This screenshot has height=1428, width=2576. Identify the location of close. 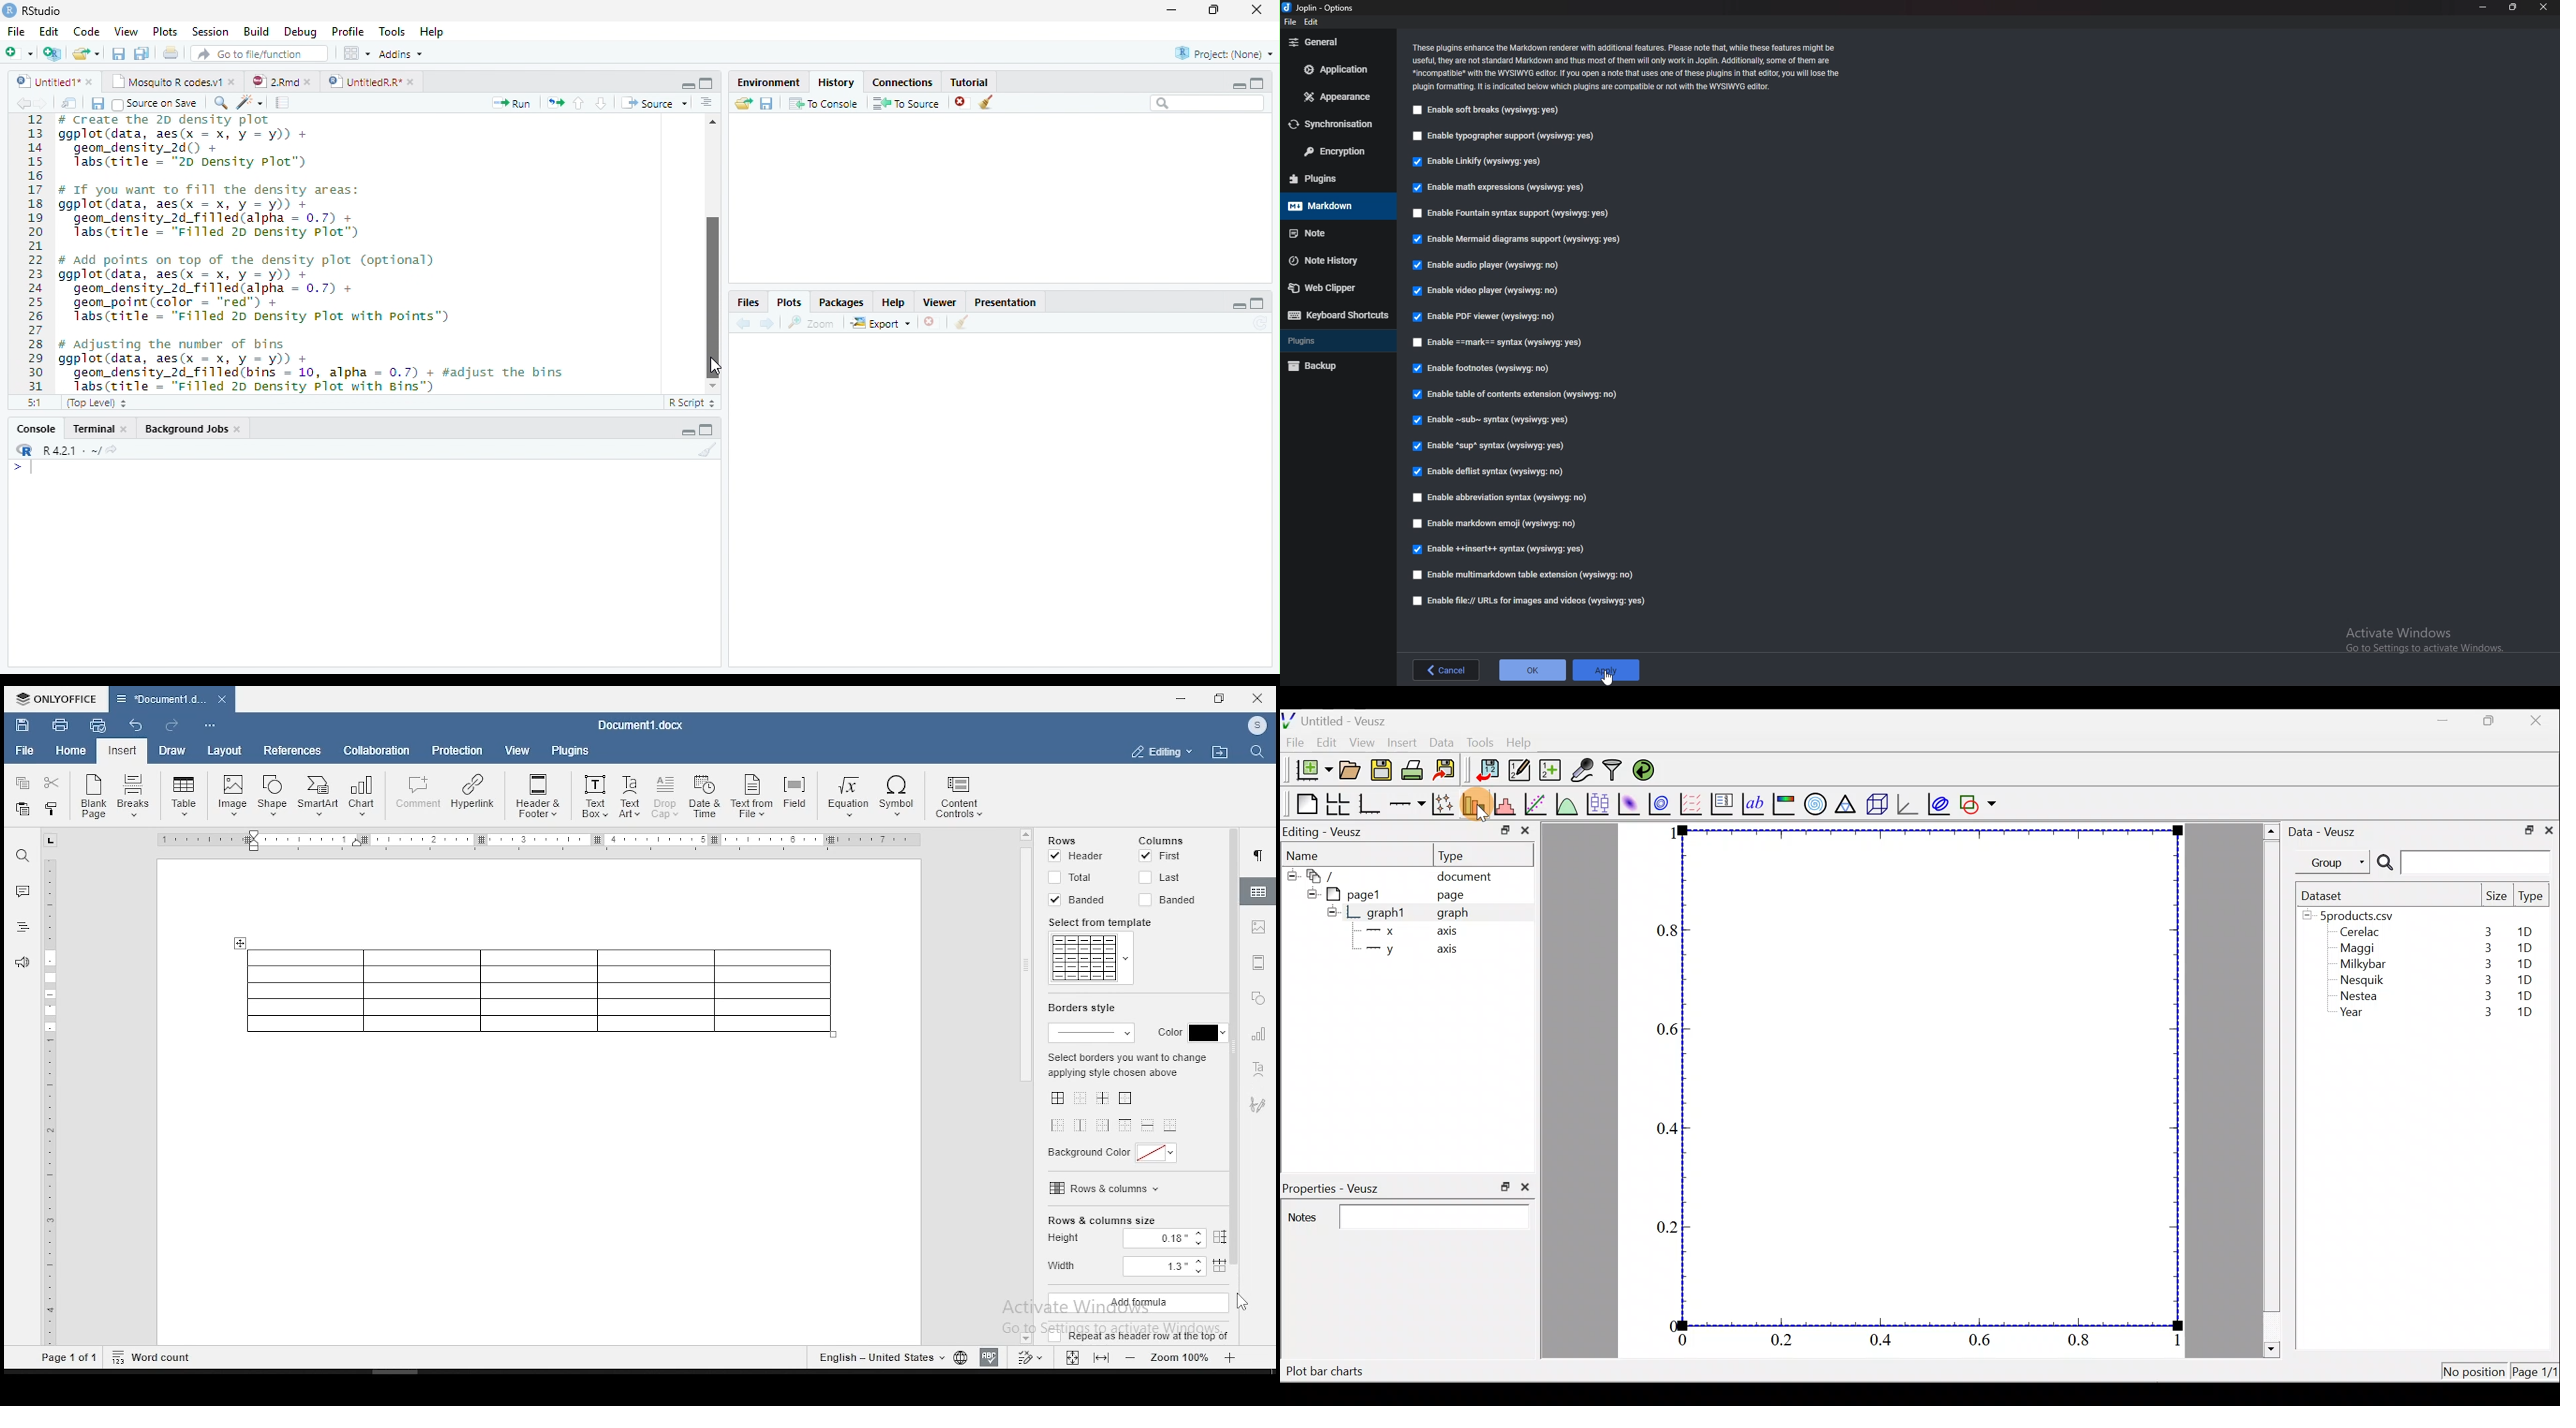
(240, 431).